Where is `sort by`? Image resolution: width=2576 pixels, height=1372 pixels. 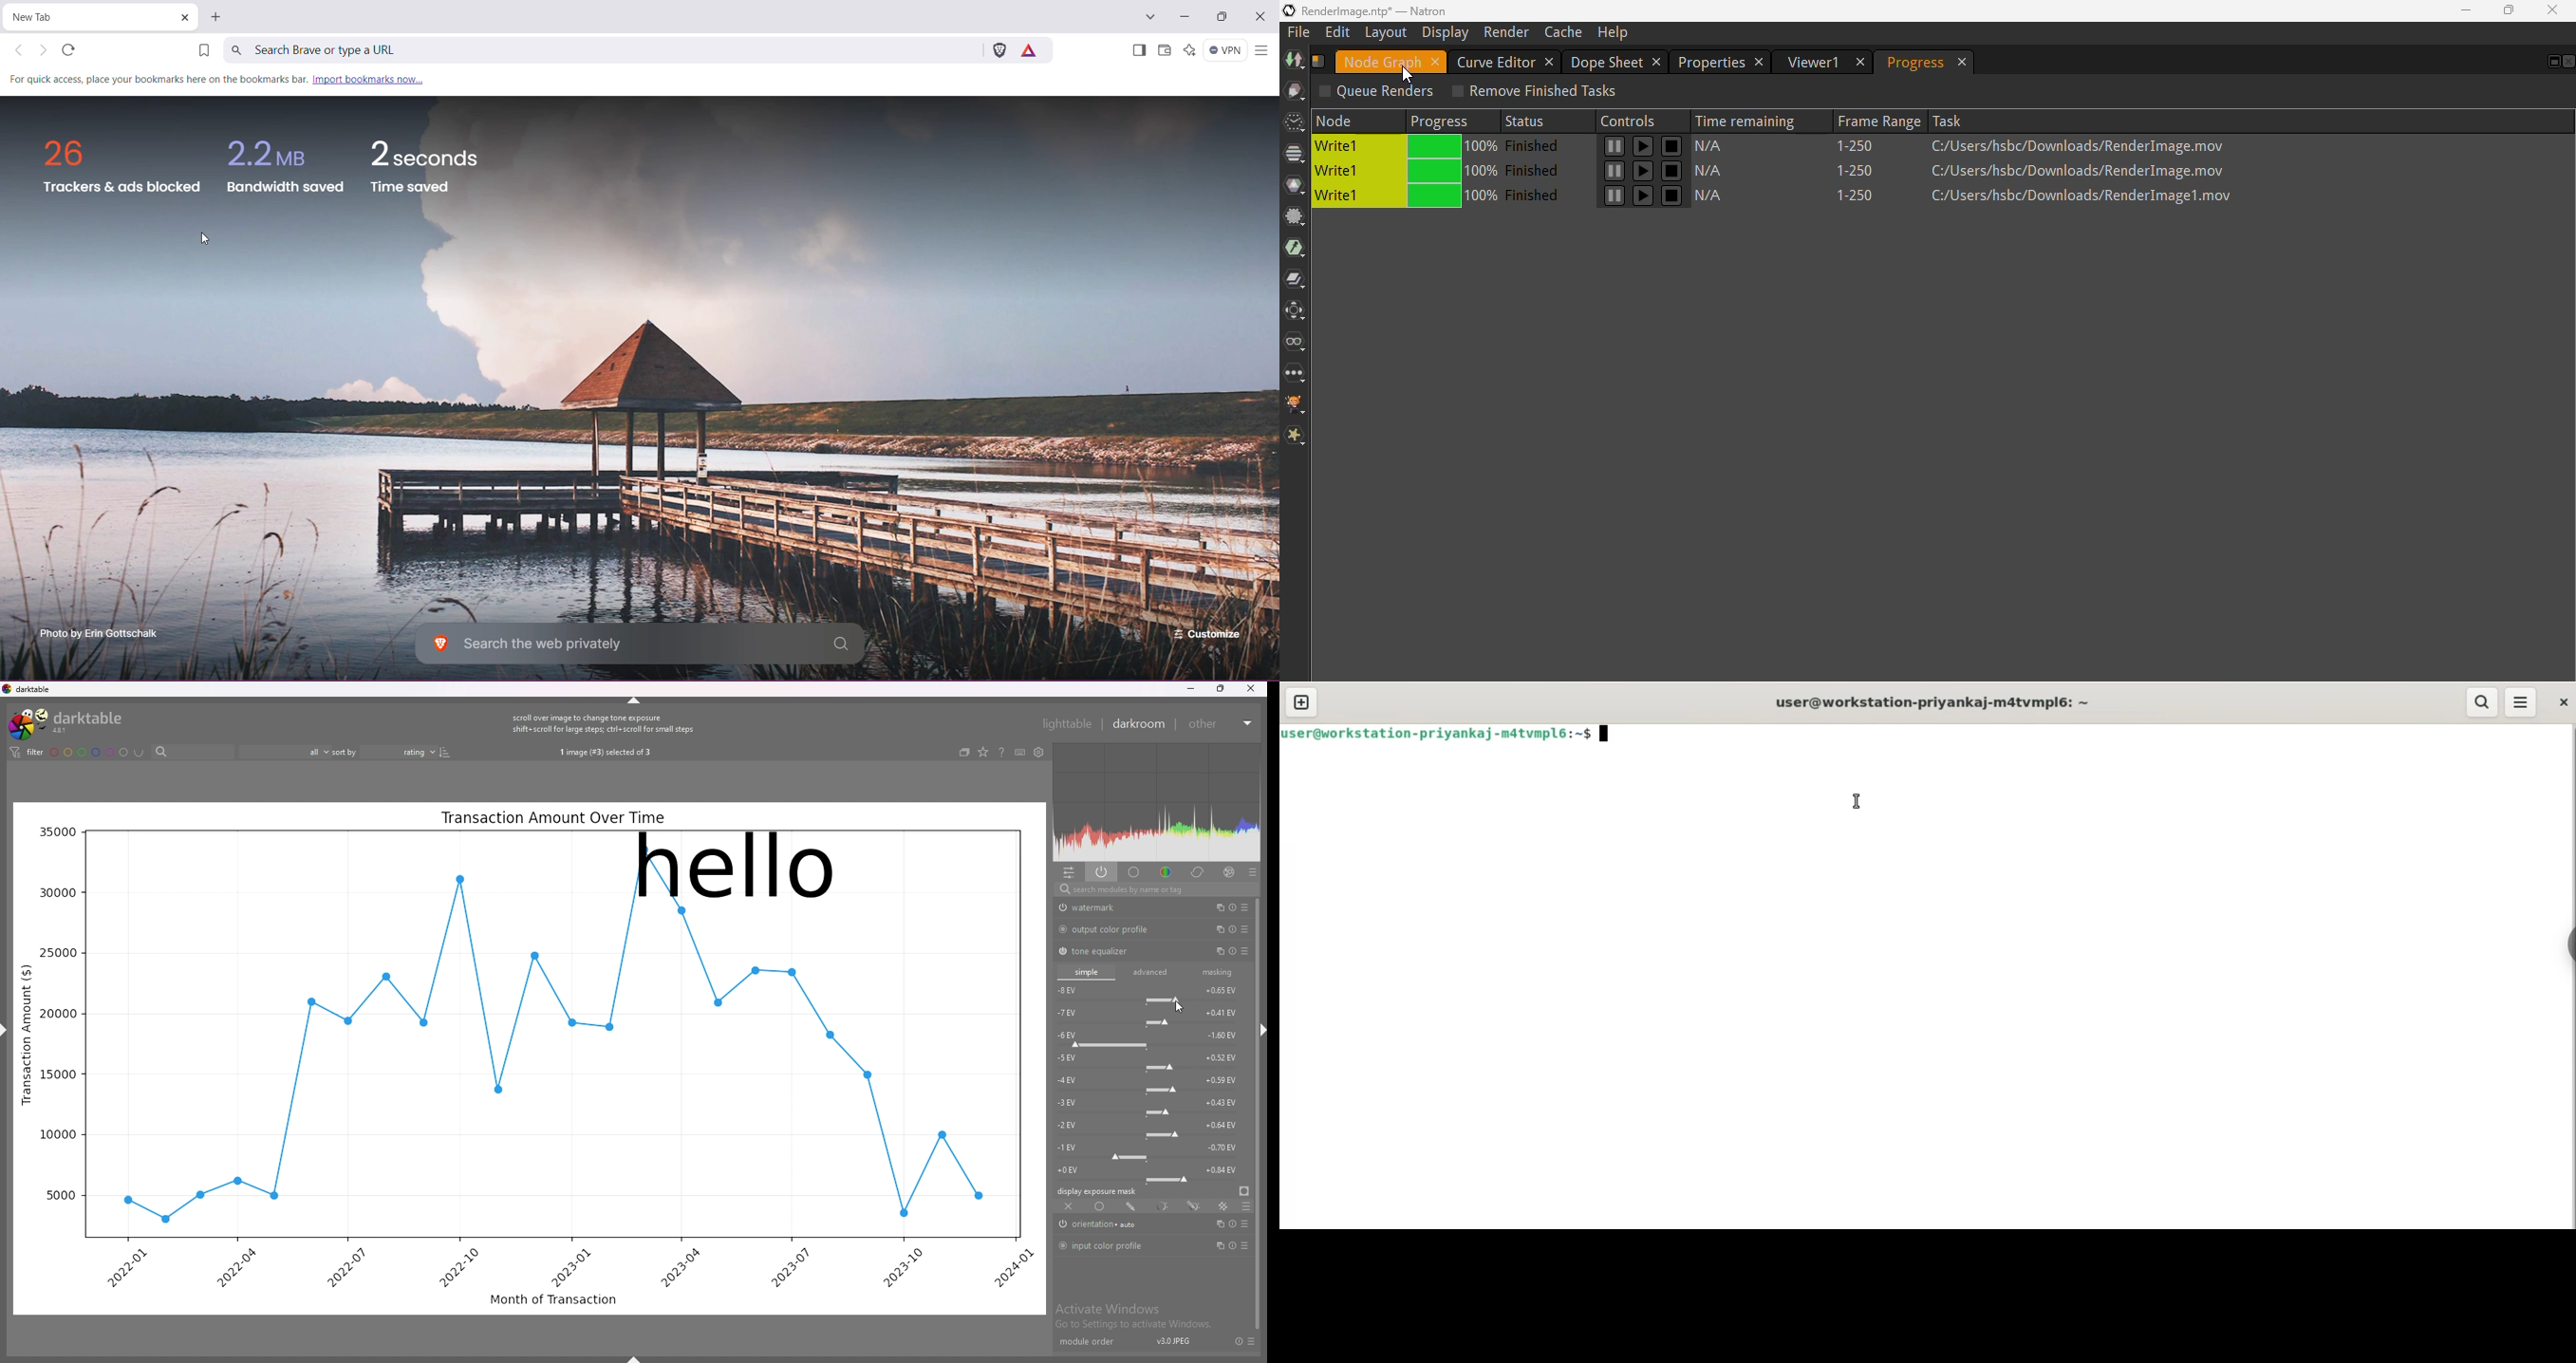
sort by is located at coordinates (346, 752).